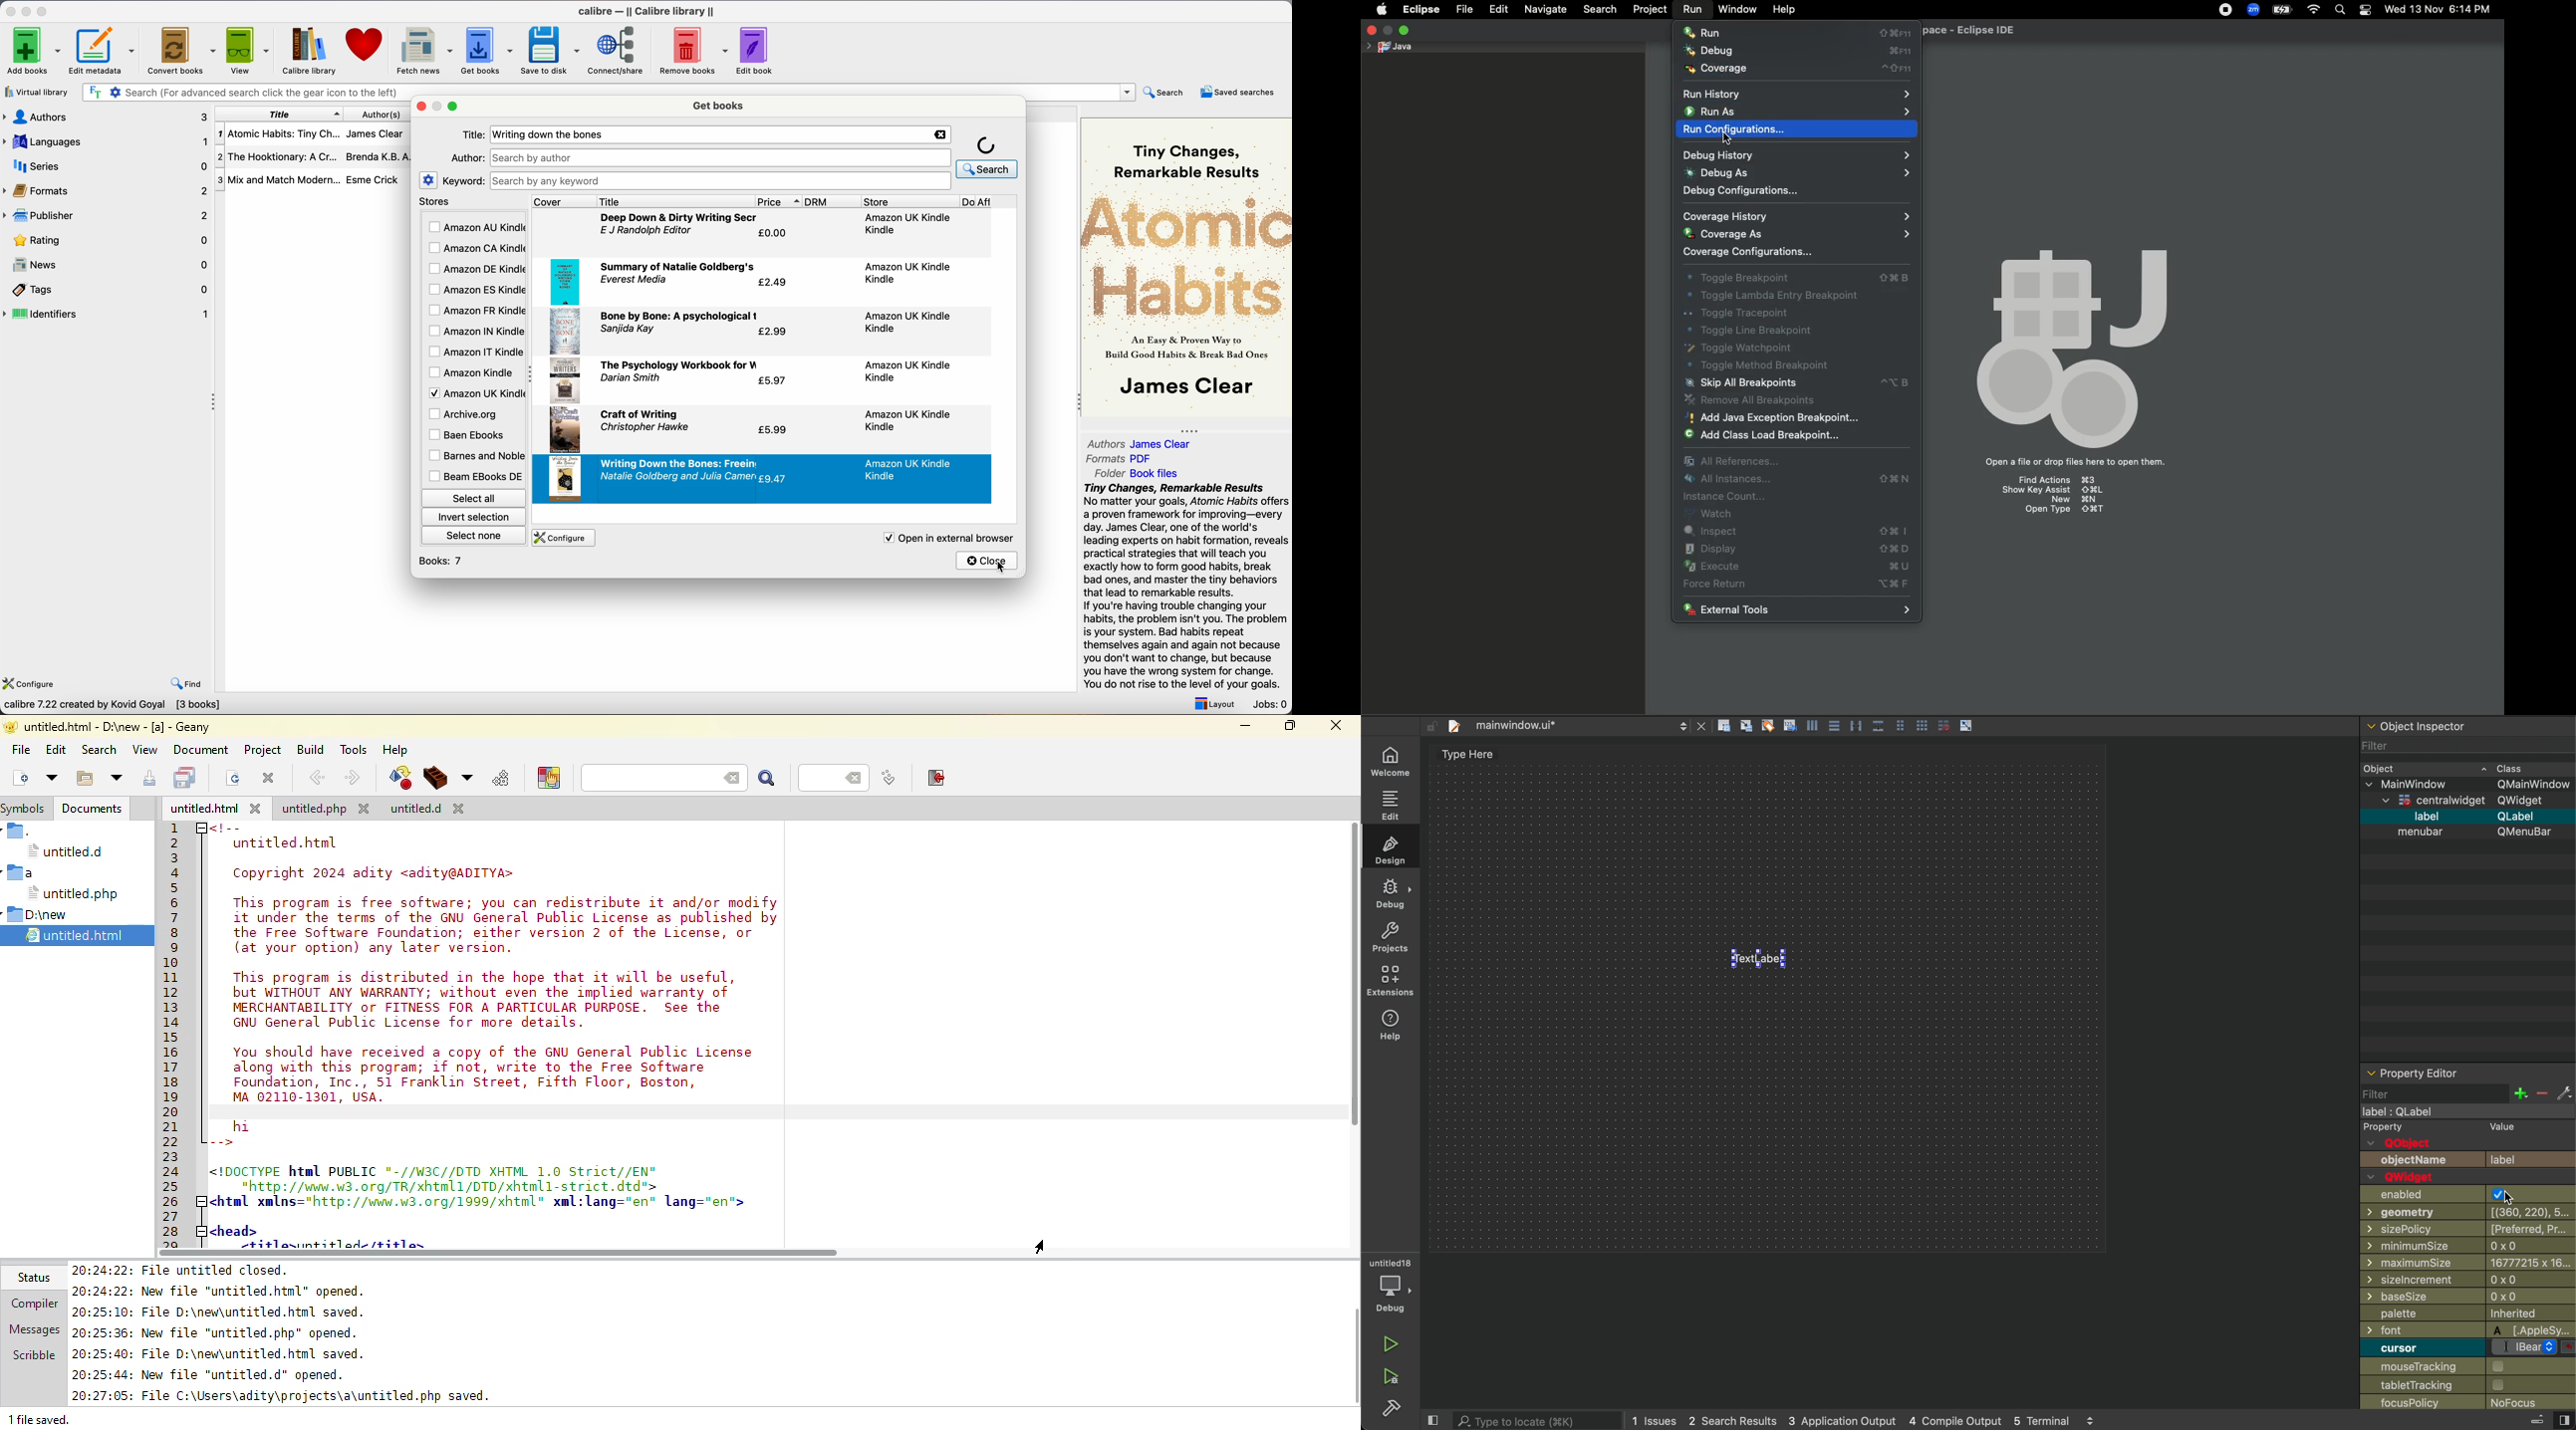 Image resolution: width=2576 pixels, height=1456 pixels. Describe the element at coordinates (472, 202) in the screenshot. I see `stores` at that location.